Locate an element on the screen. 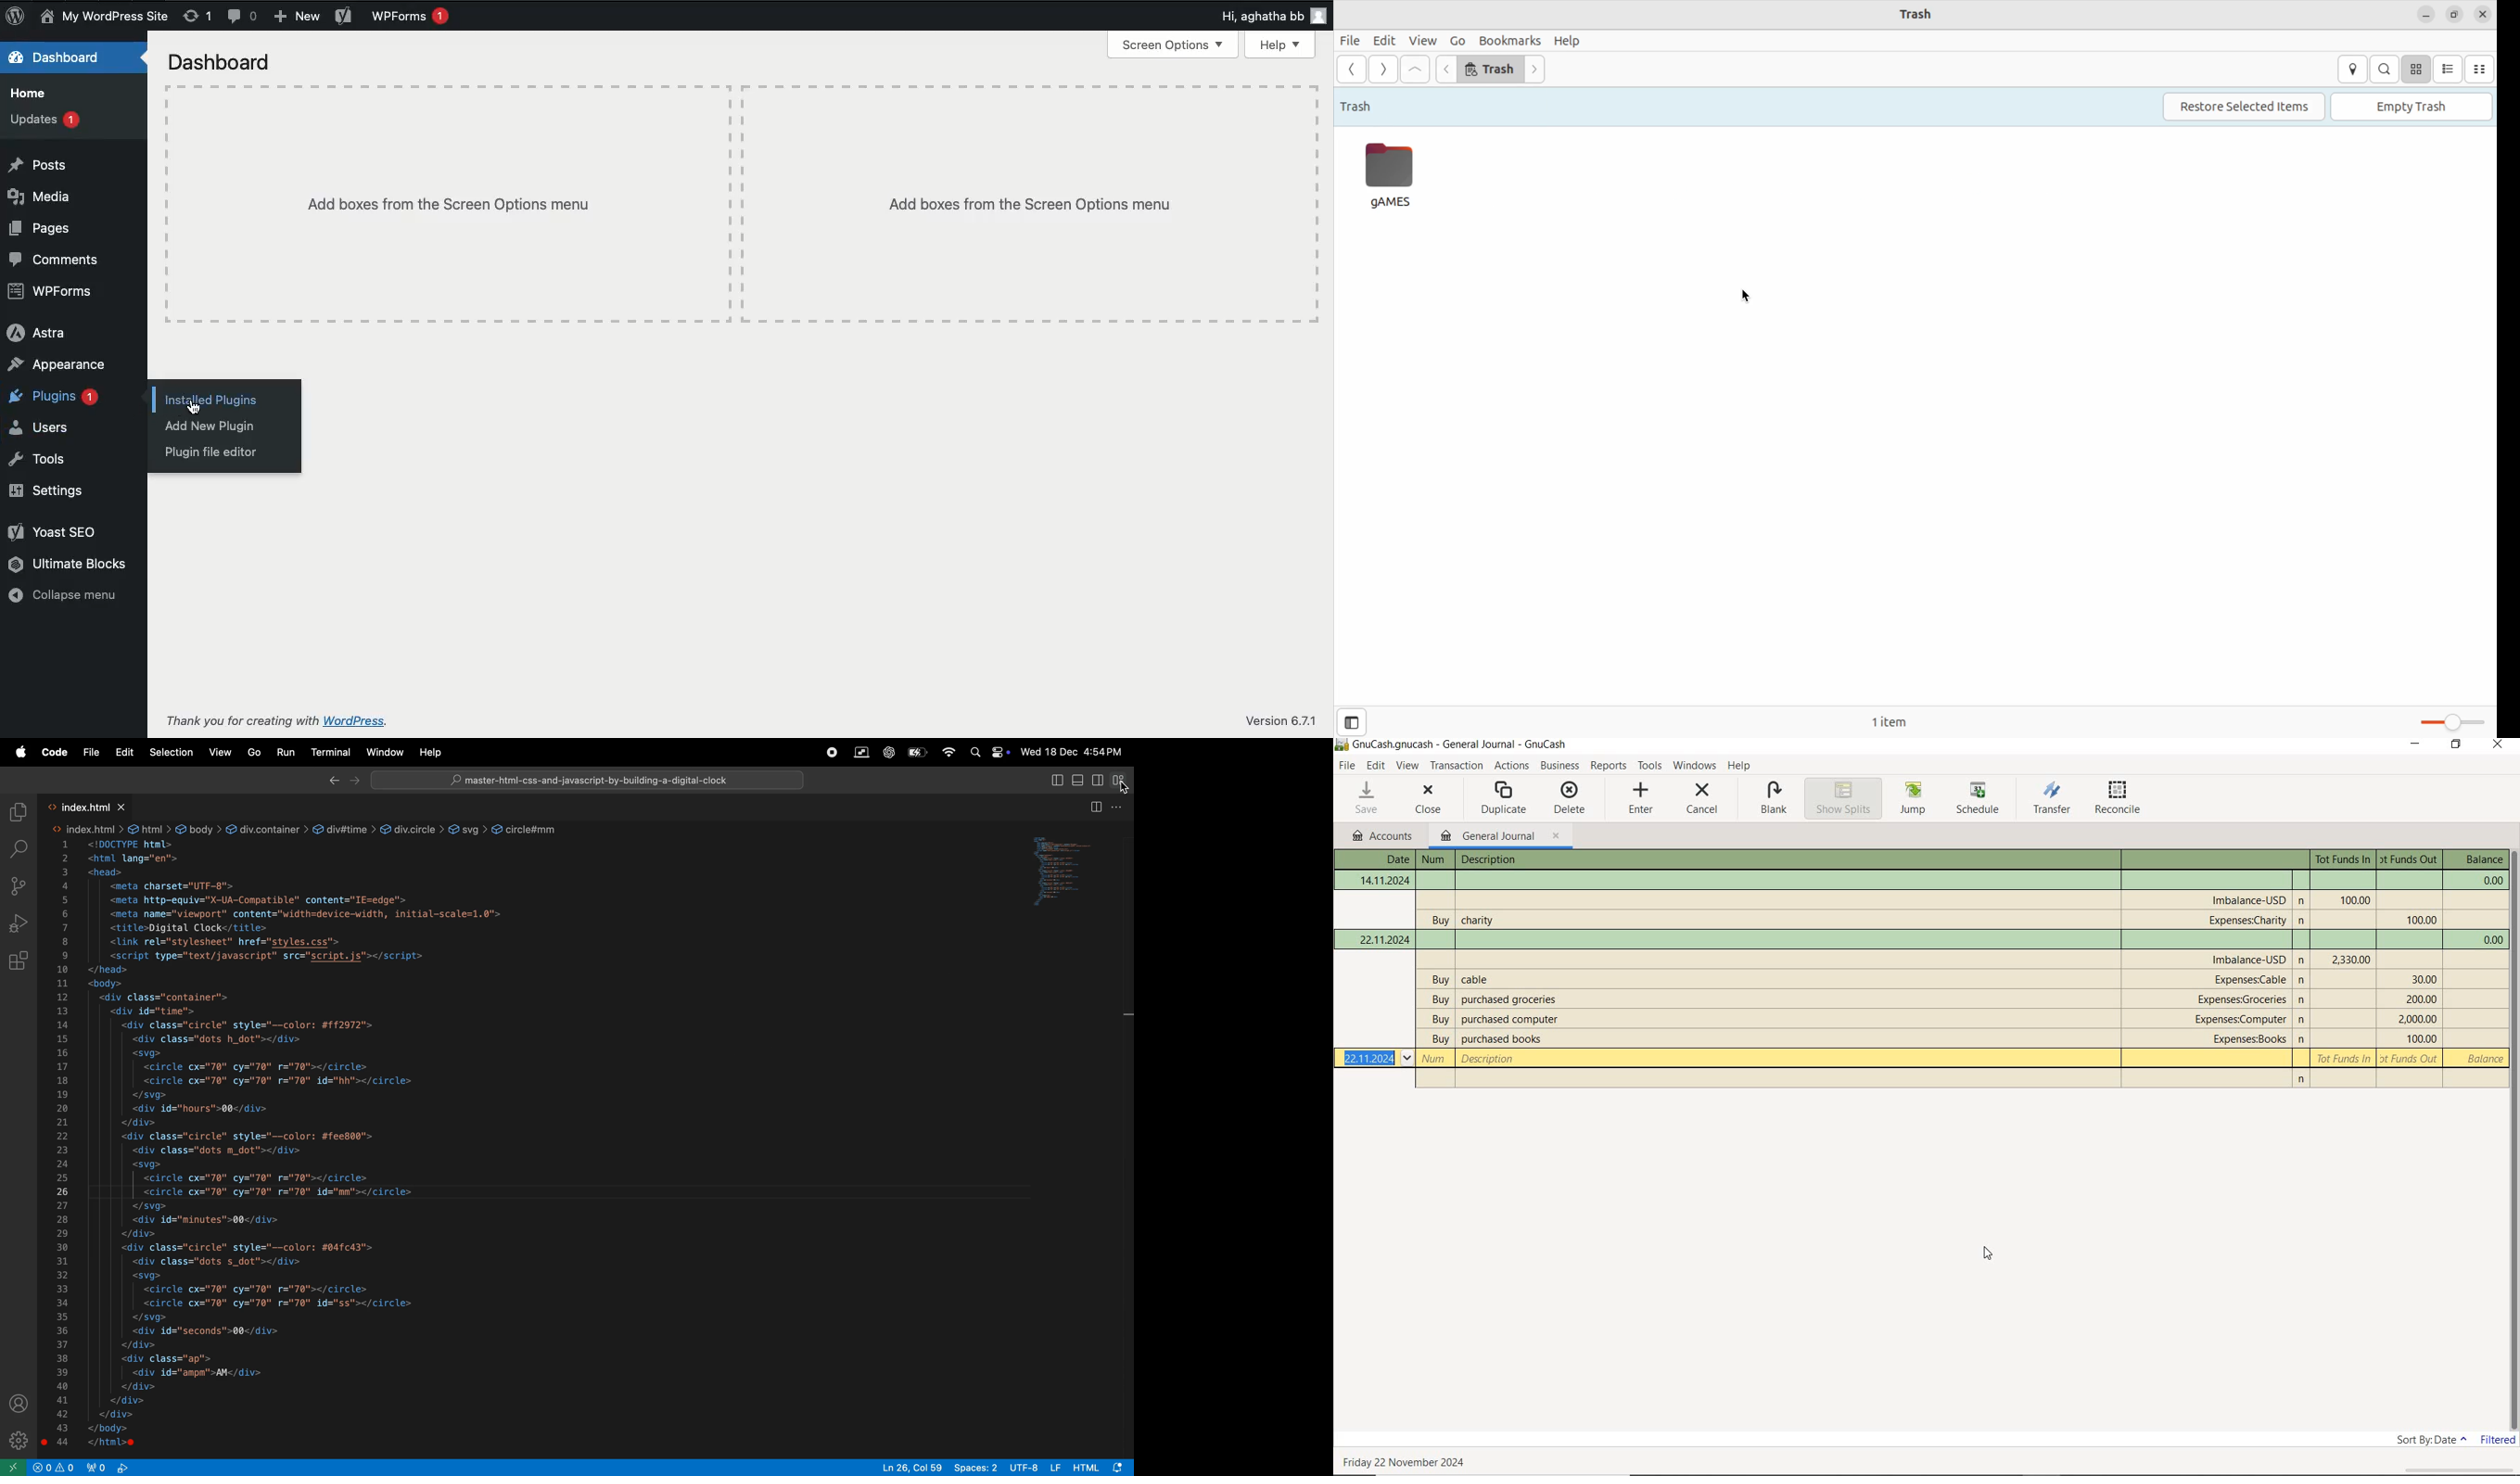 The width and height of the screenshot is (2520, 1484). buy is located at coordinates (1441, 1000).